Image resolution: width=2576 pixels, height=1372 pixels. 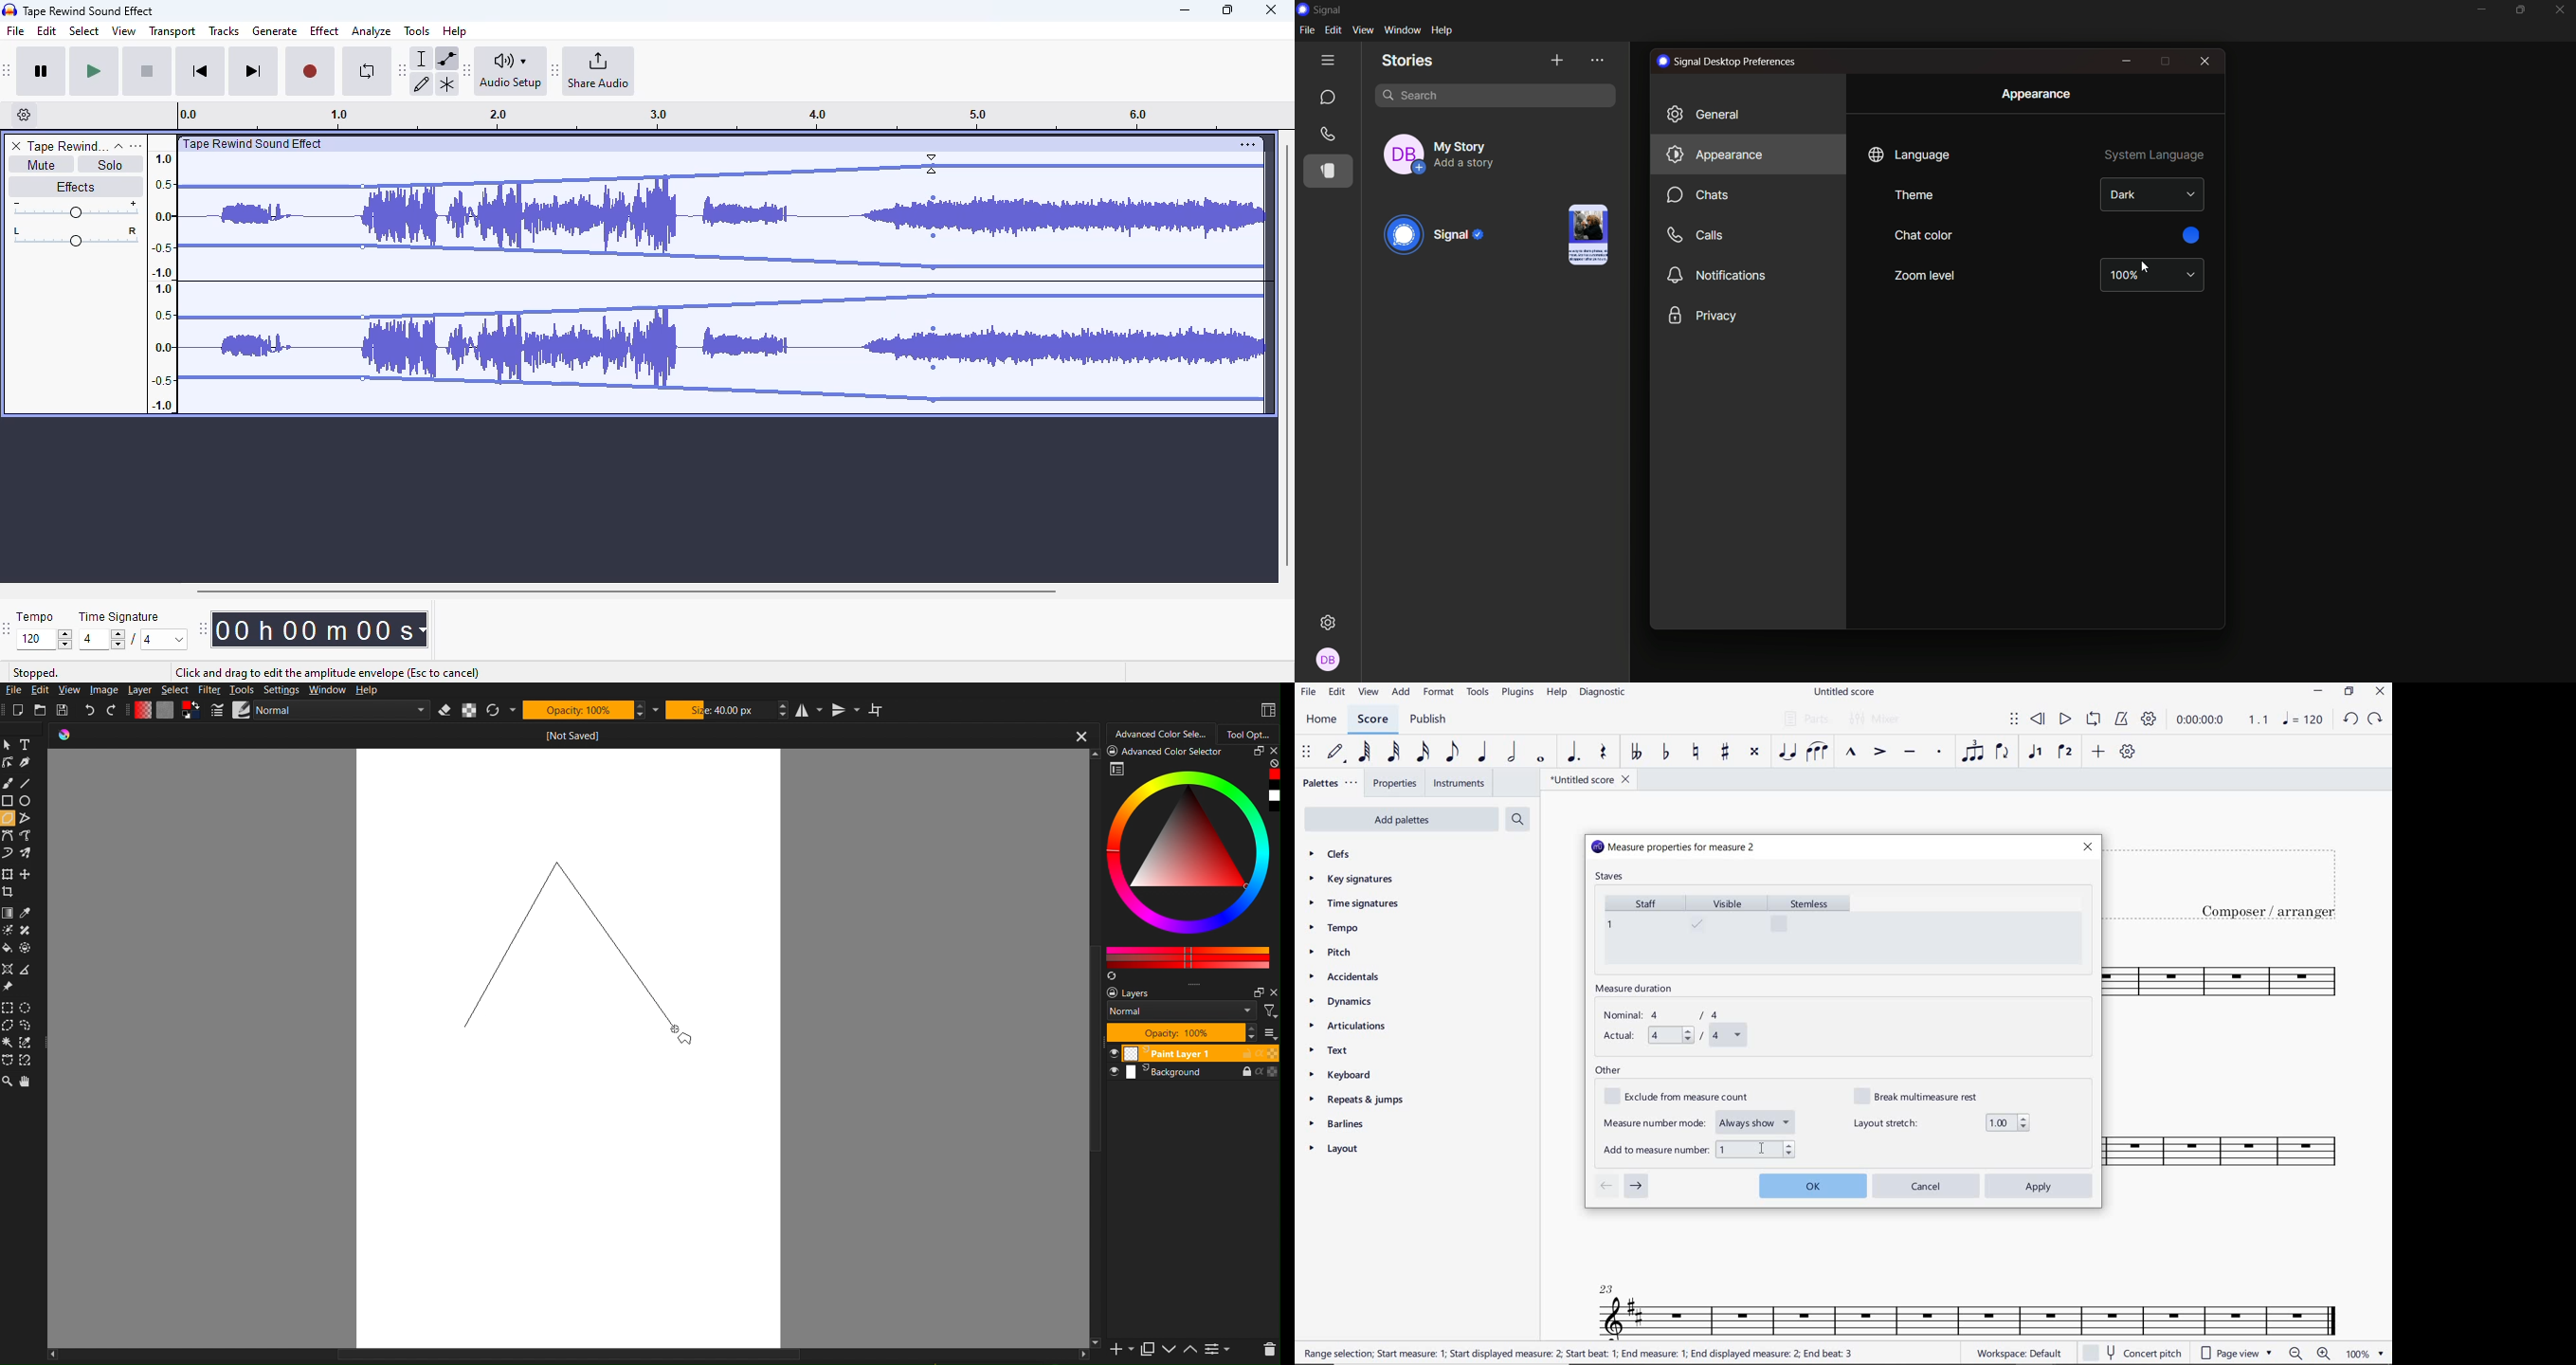 I want to click on ok, so click(x=1812, y=1184).